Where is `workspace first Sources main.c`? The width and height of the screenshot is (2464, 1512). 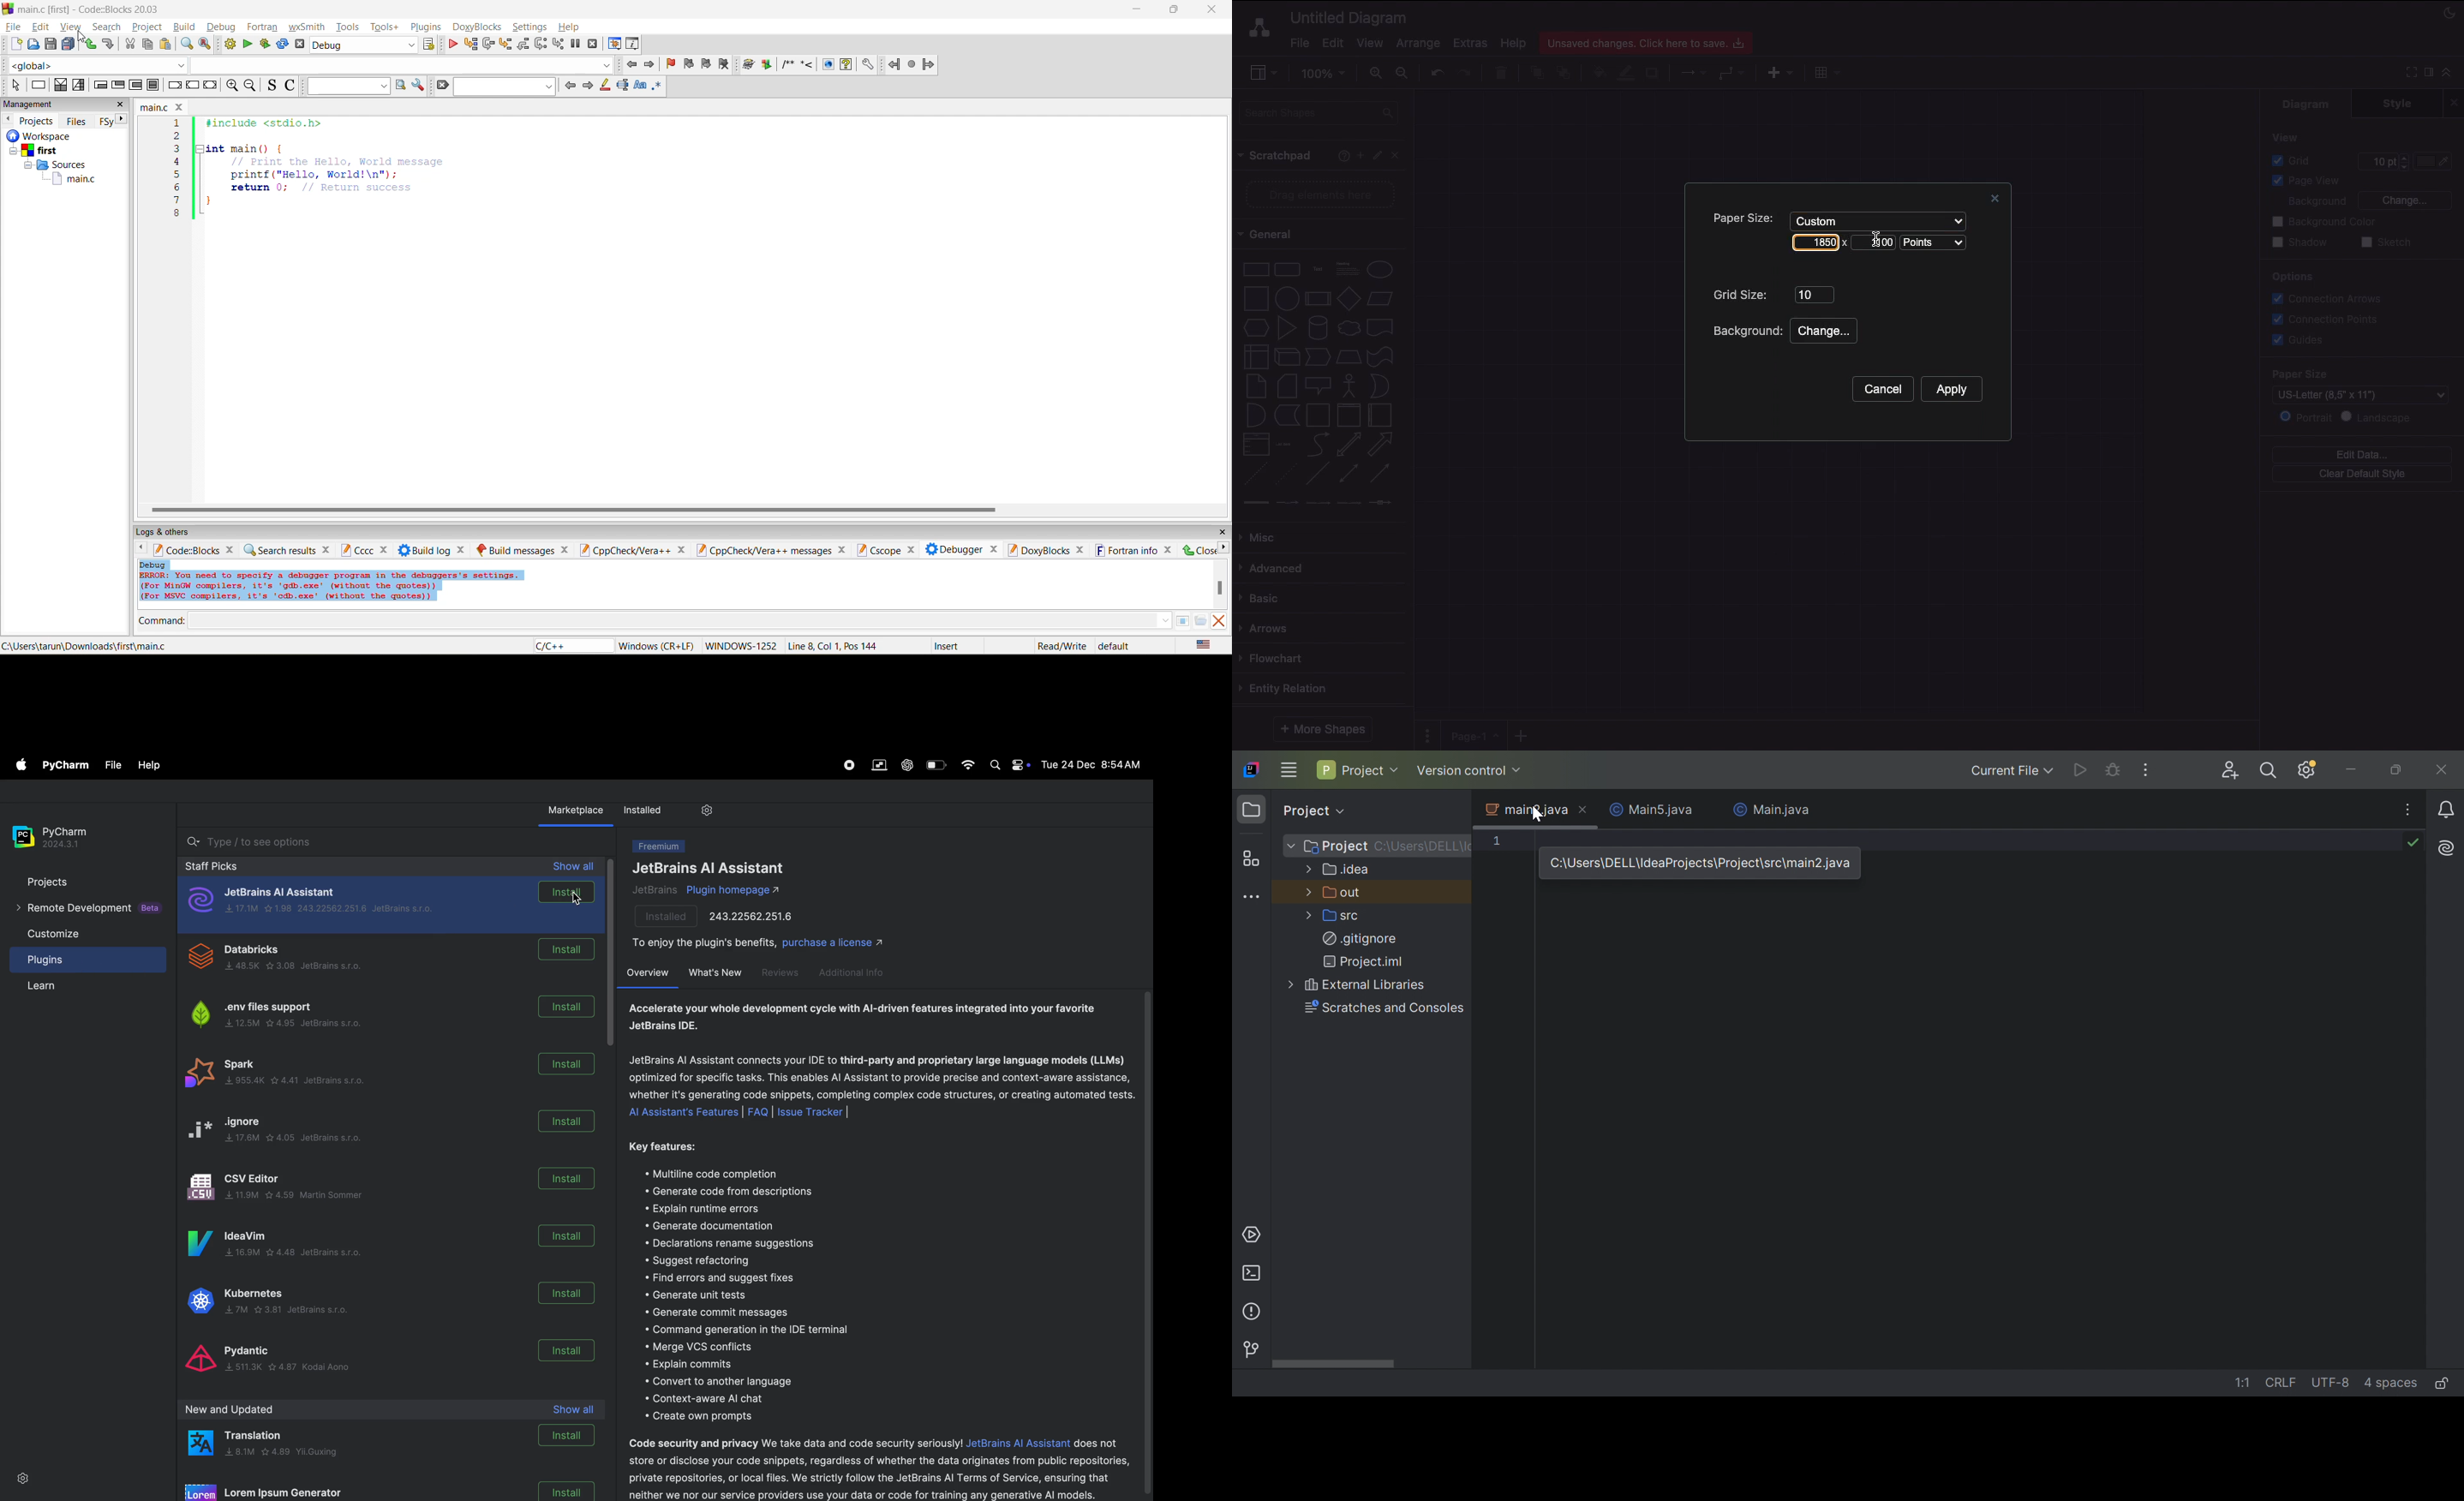
workspace first Sources main.c is located at coordinates (58, 162).